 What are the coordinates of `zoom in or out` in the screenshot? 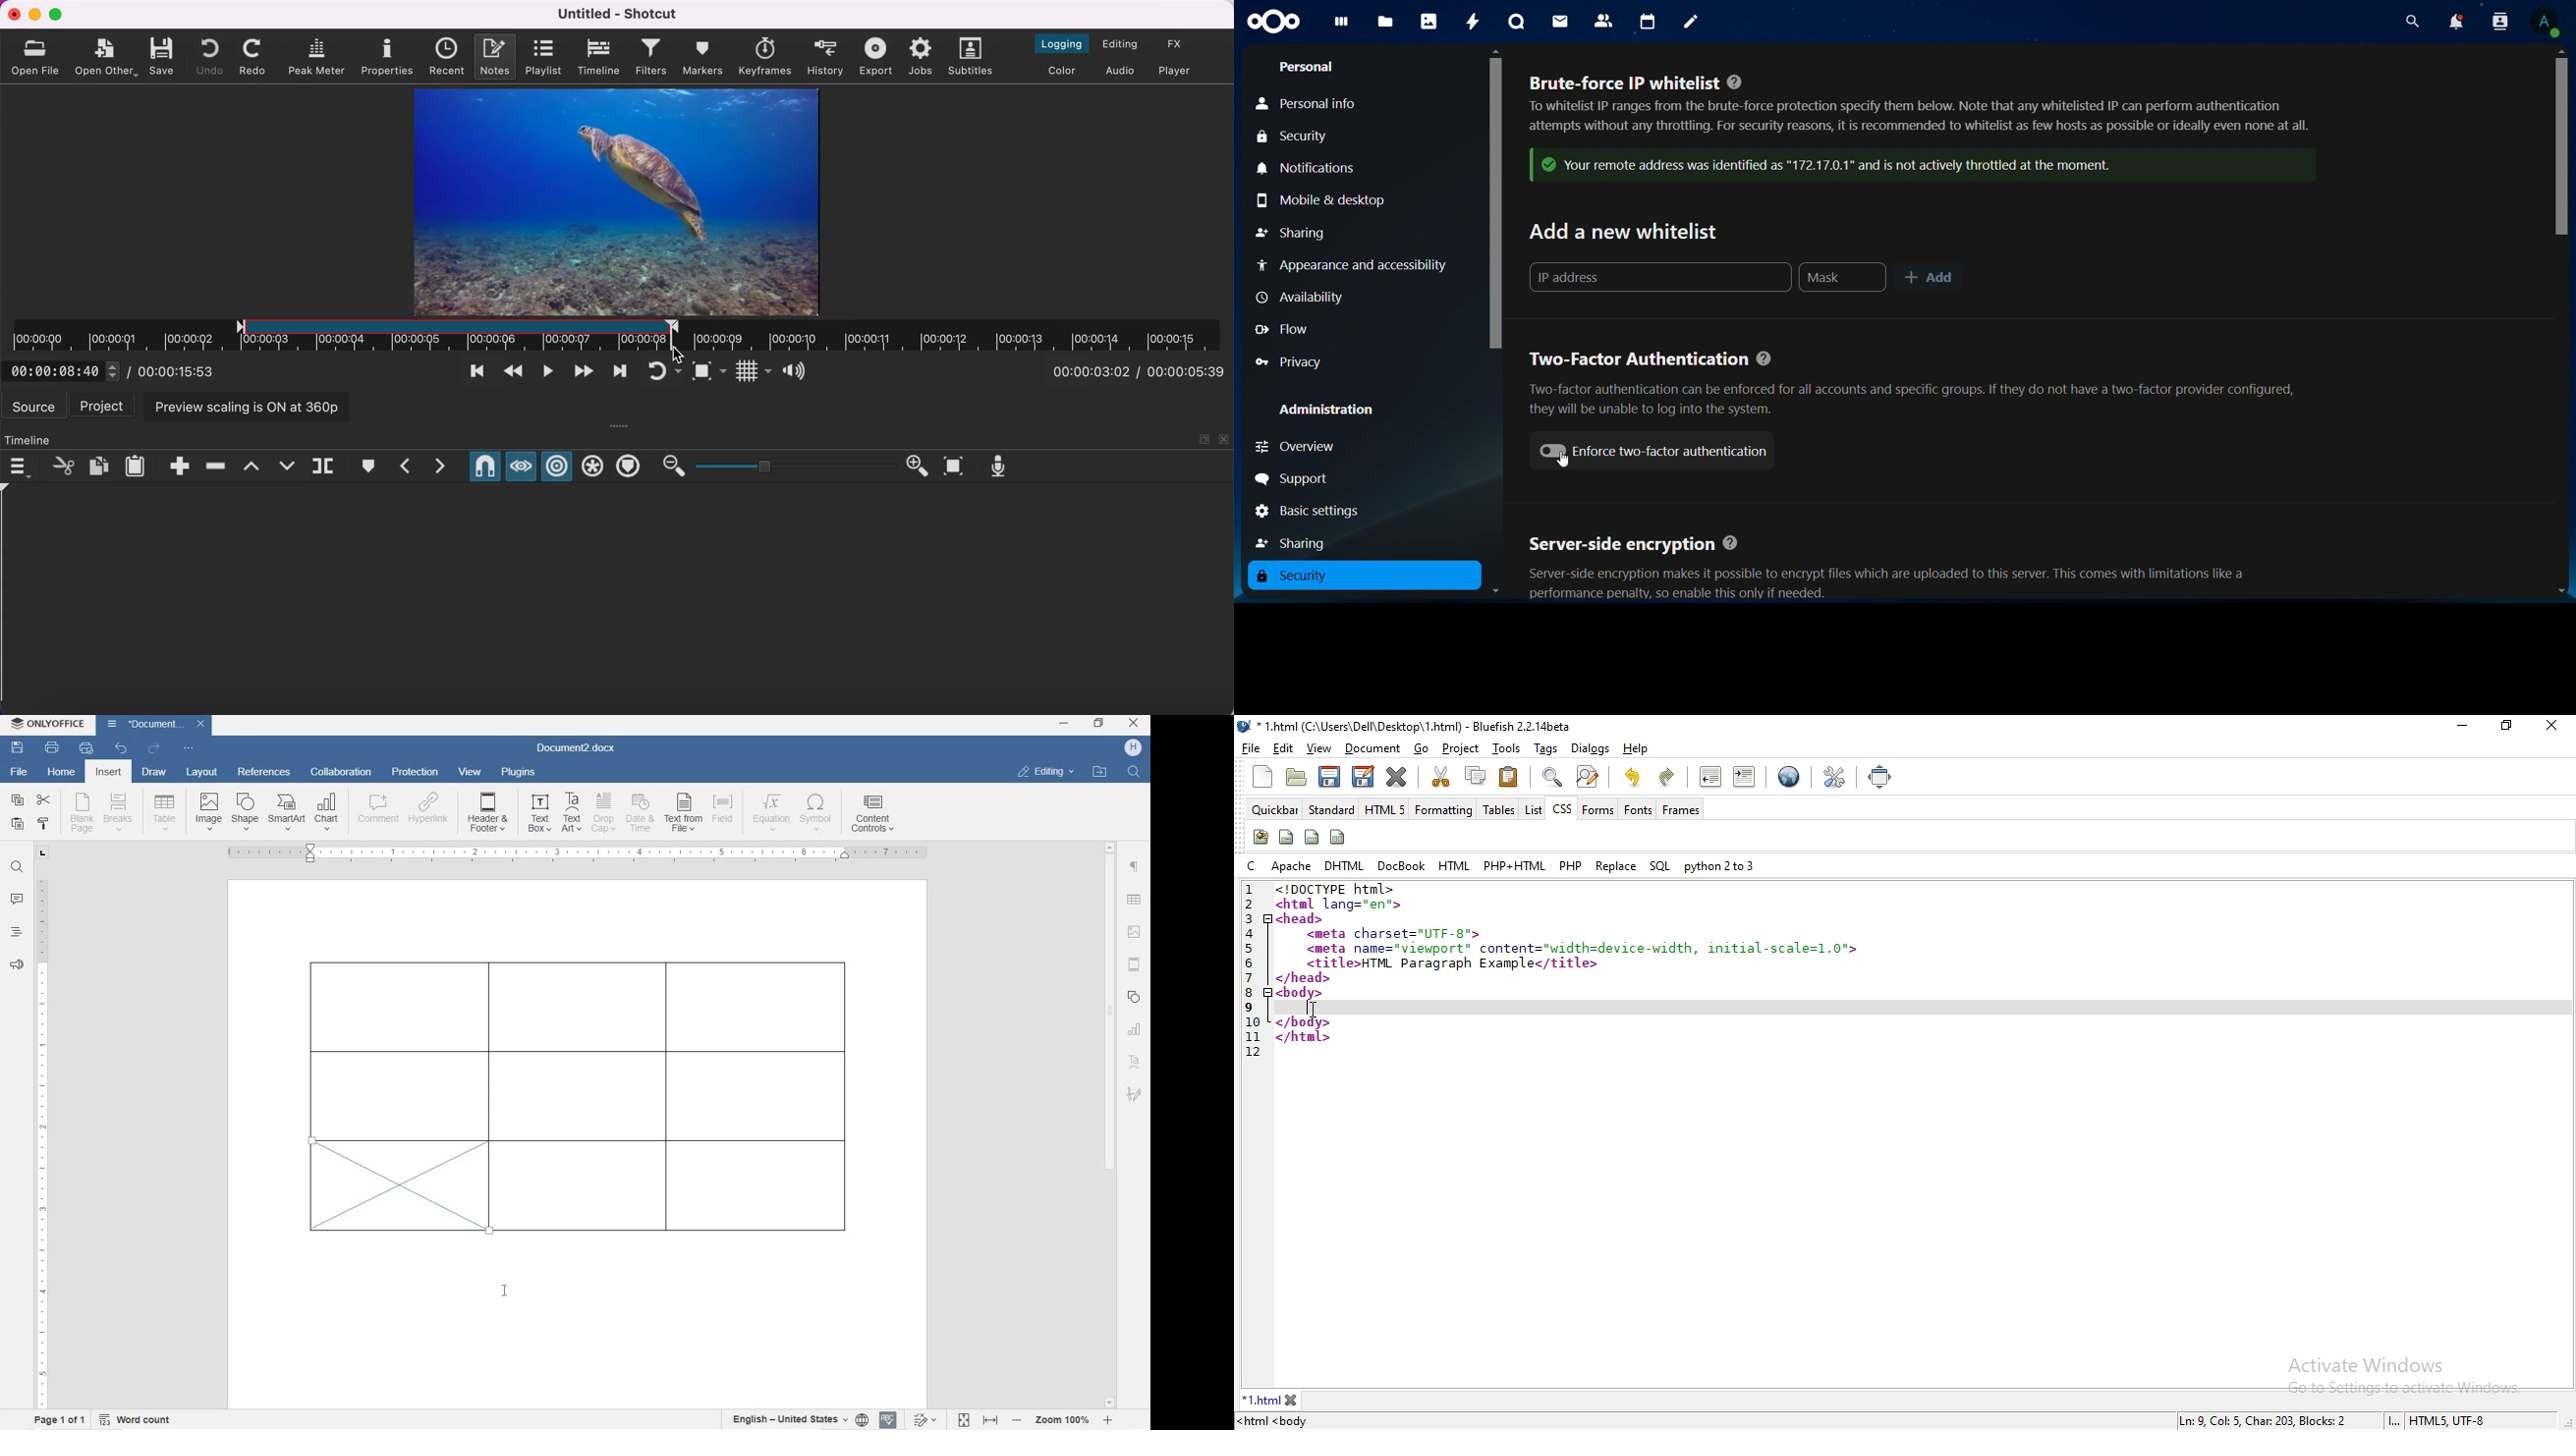 It's located at (1064, 1420).